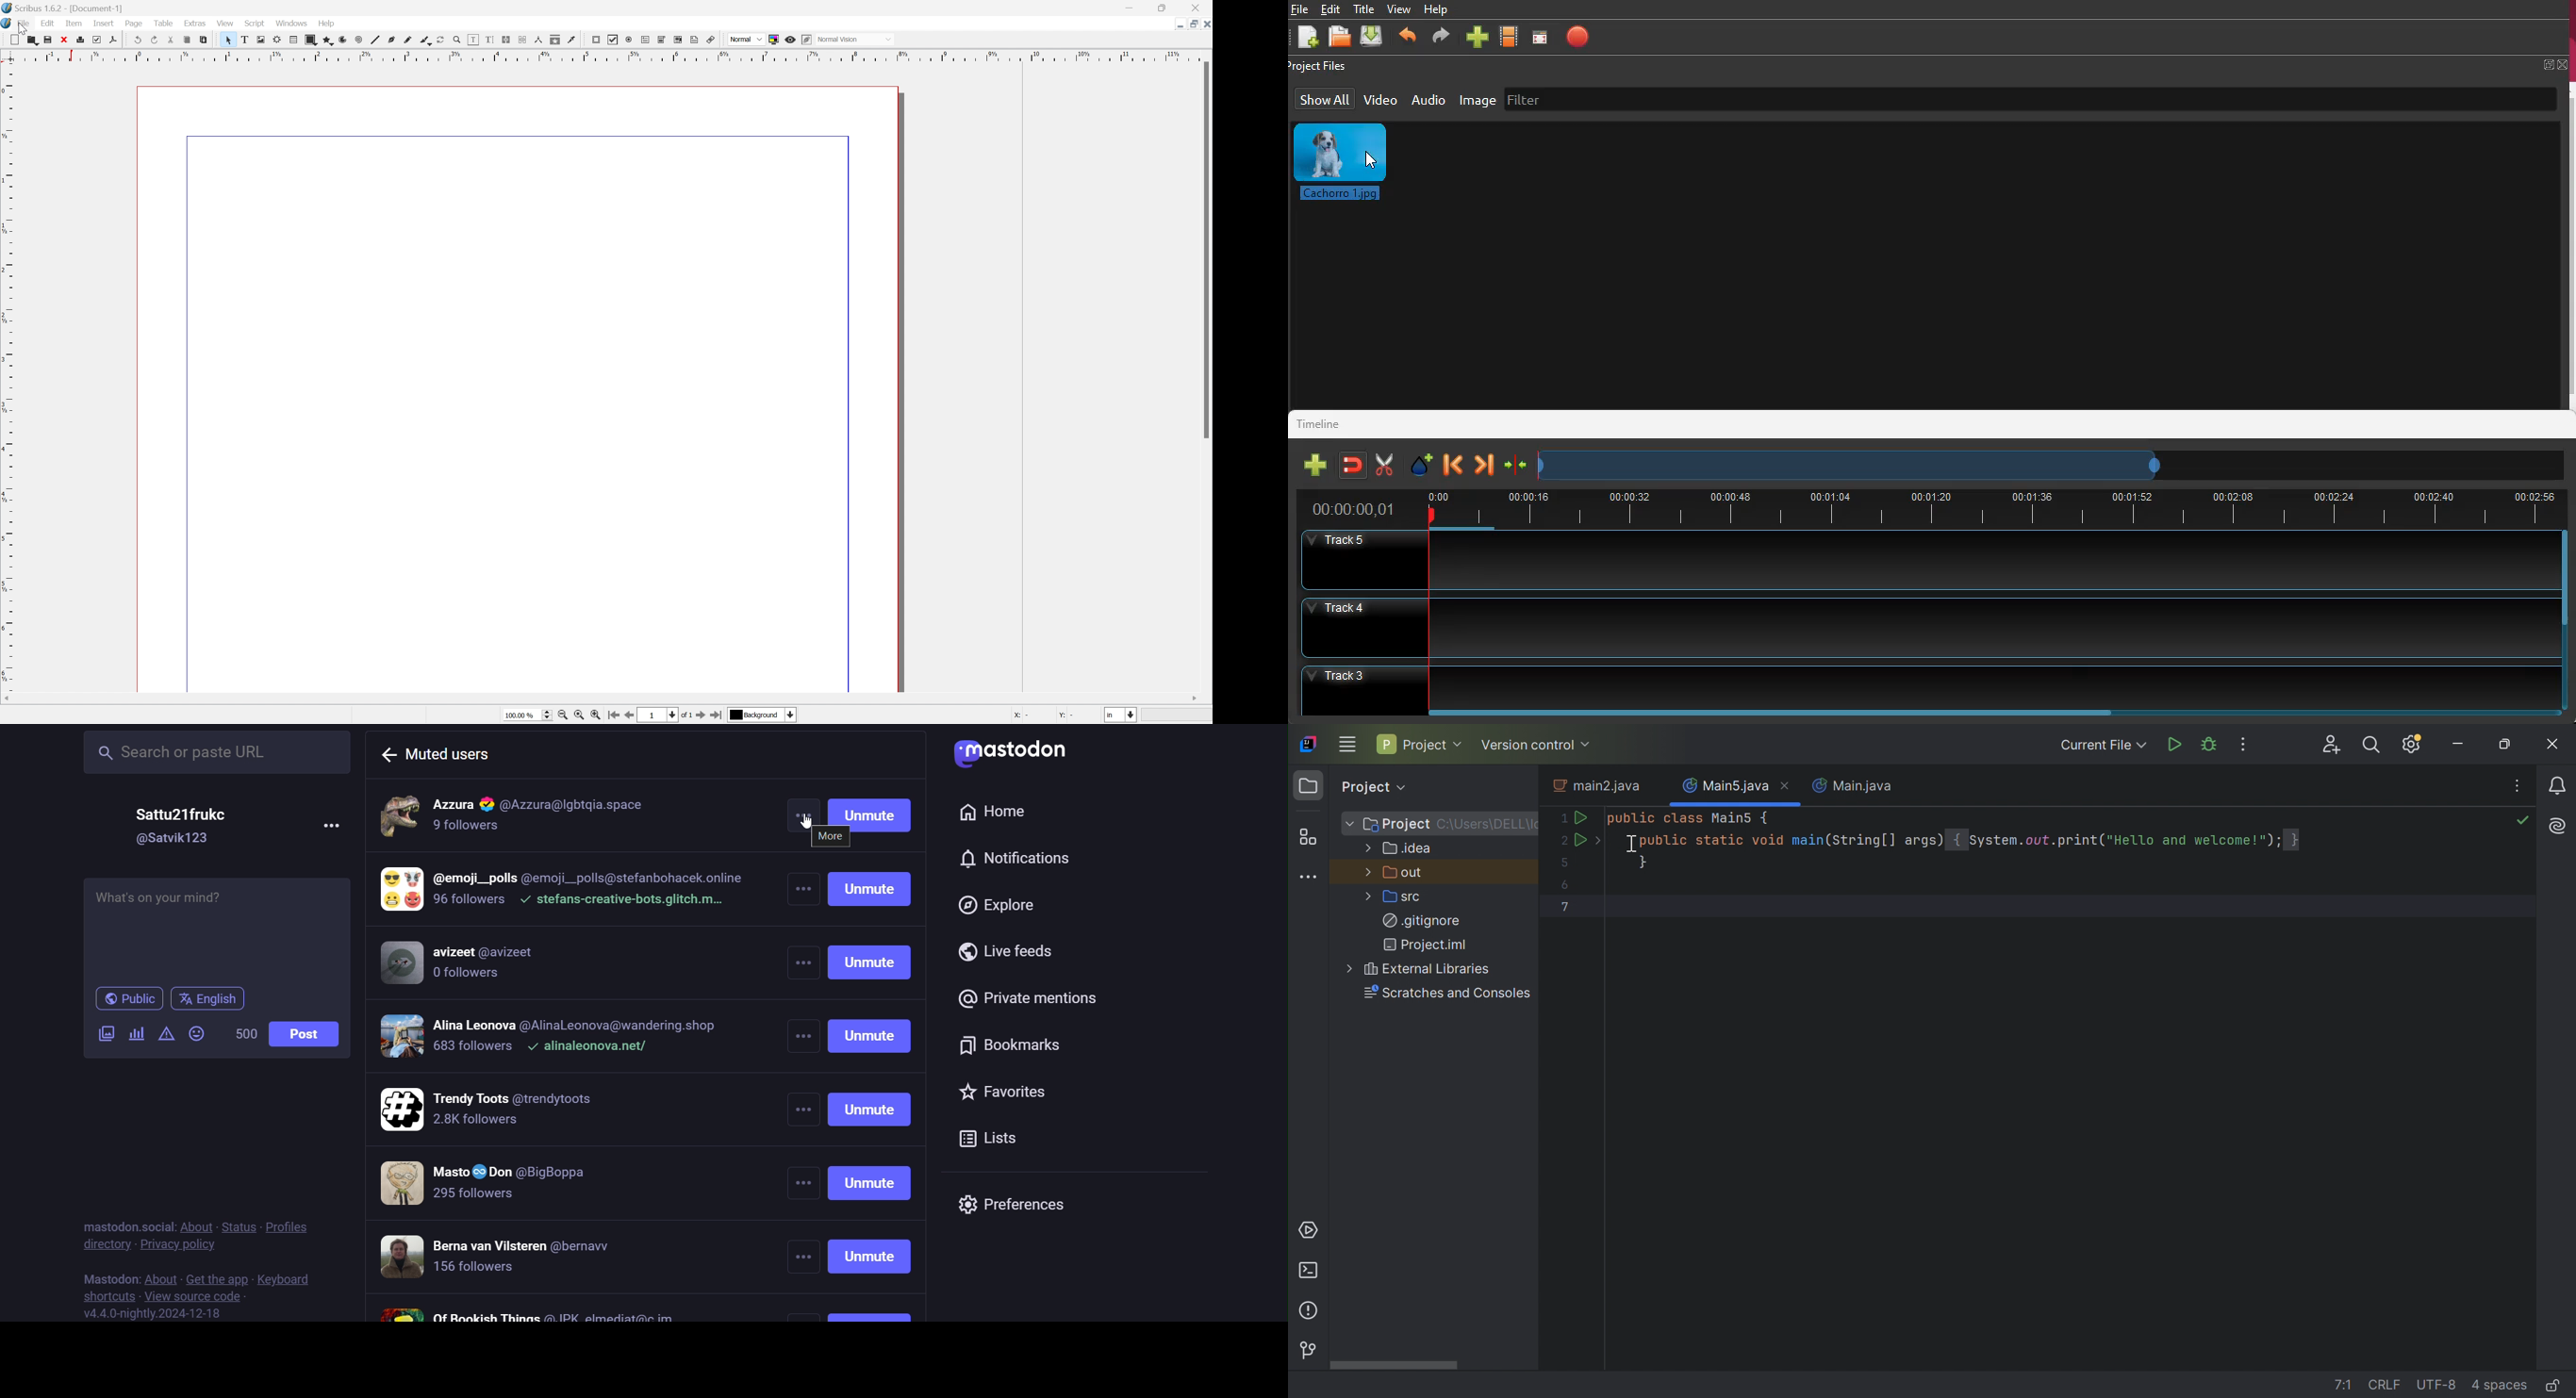 The height and width of the screenshot is (1400, 2576). Describe the element at coordinates (473, 39) in the screenshot. I see `Edit contents of frame` at that location.